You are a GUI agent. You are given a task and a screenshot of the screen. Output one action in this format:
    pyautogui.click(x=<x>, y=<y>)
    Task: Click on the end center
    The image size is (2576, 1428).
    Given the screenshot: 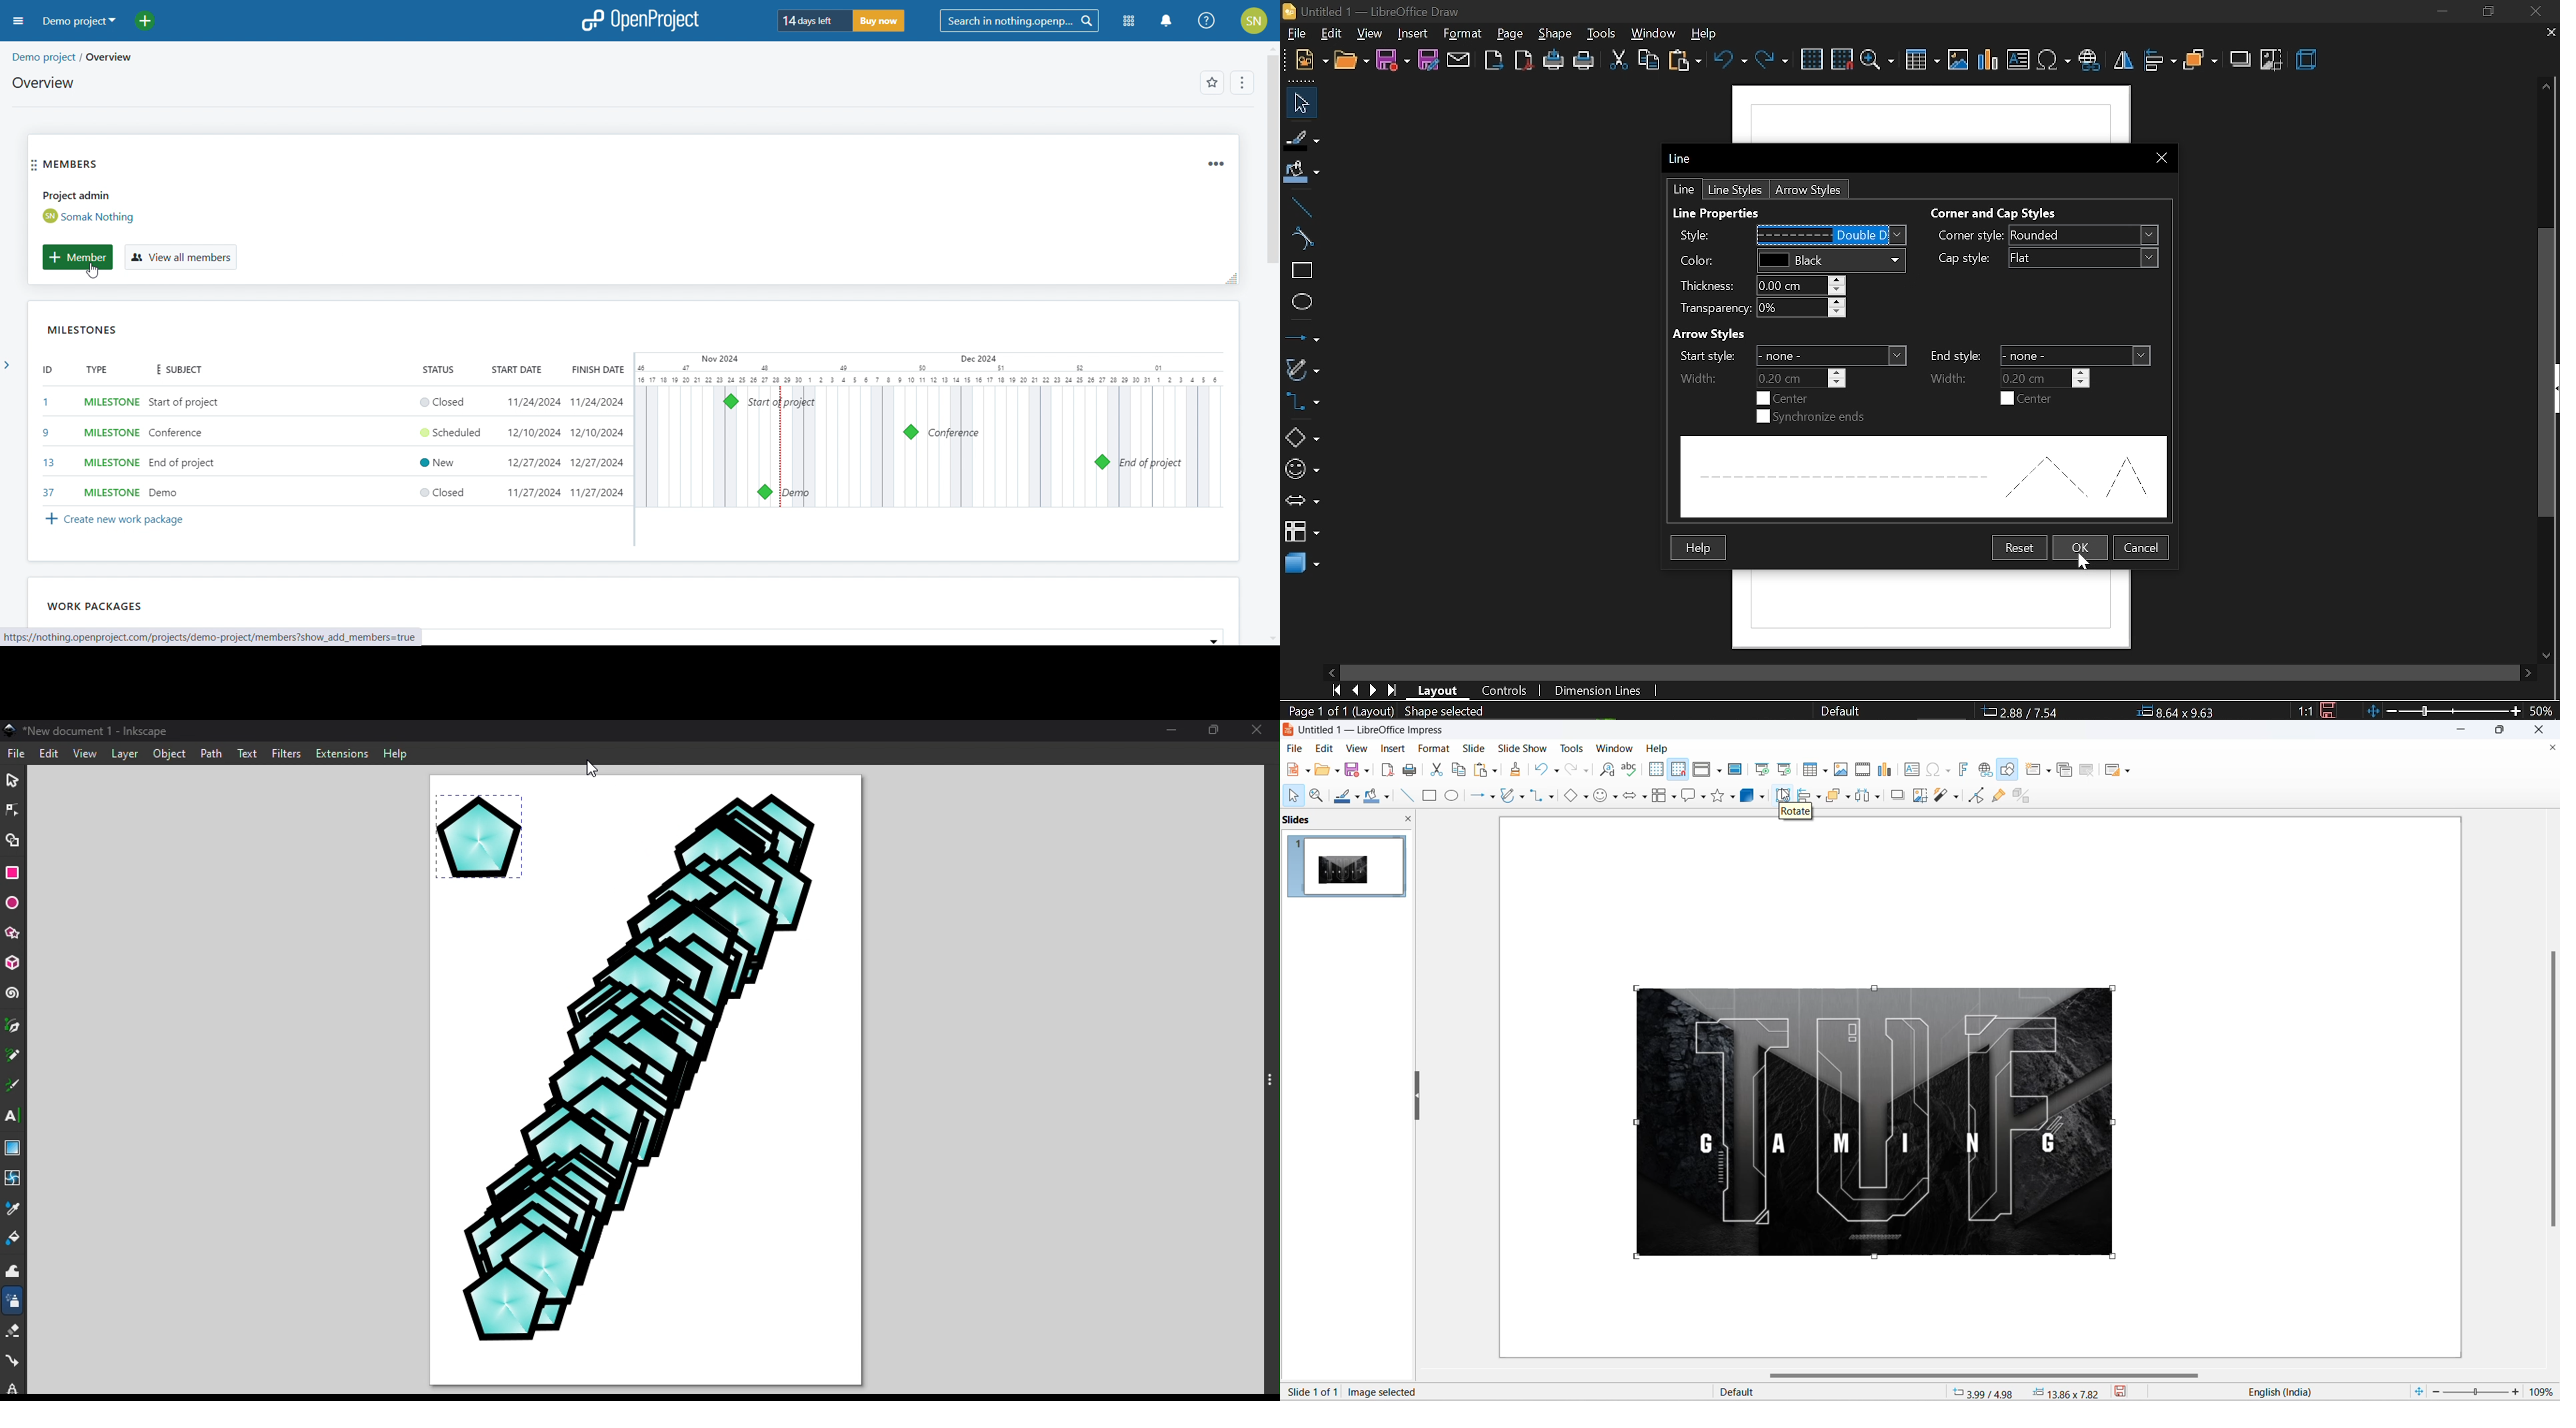 What is the action you would take?
    pyautogui.click(x=2027, y=400)
    